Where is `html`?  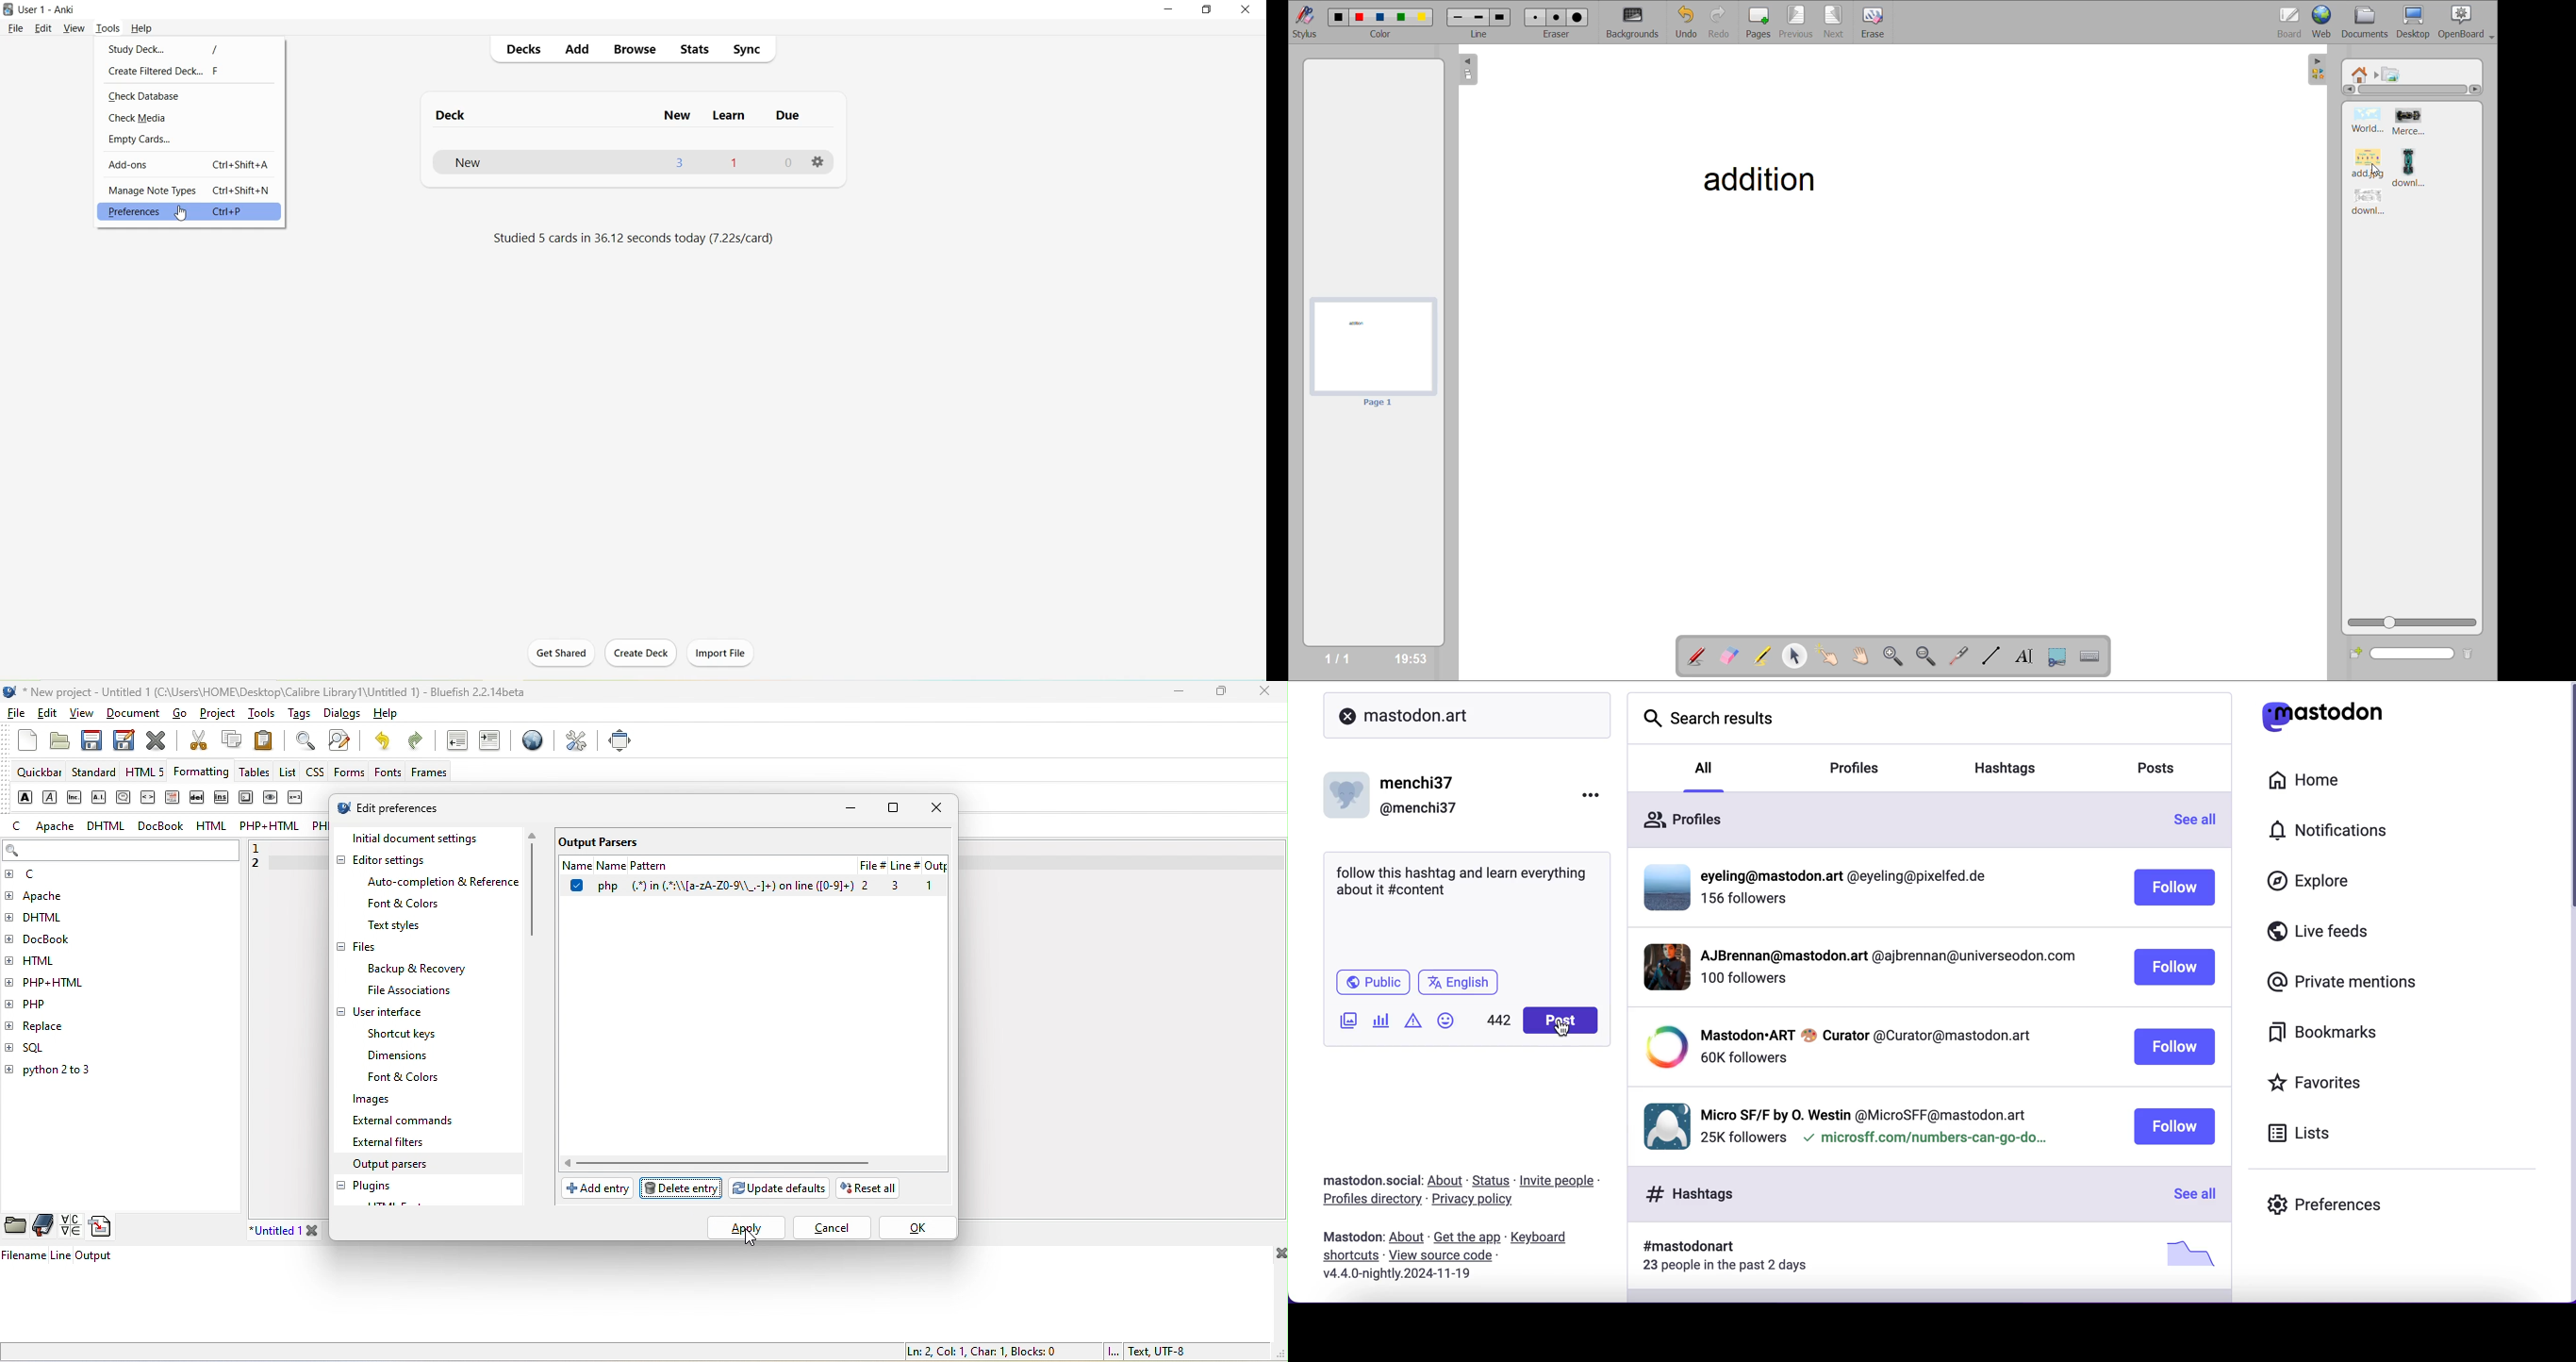 html is located at coordinates (48, 958).